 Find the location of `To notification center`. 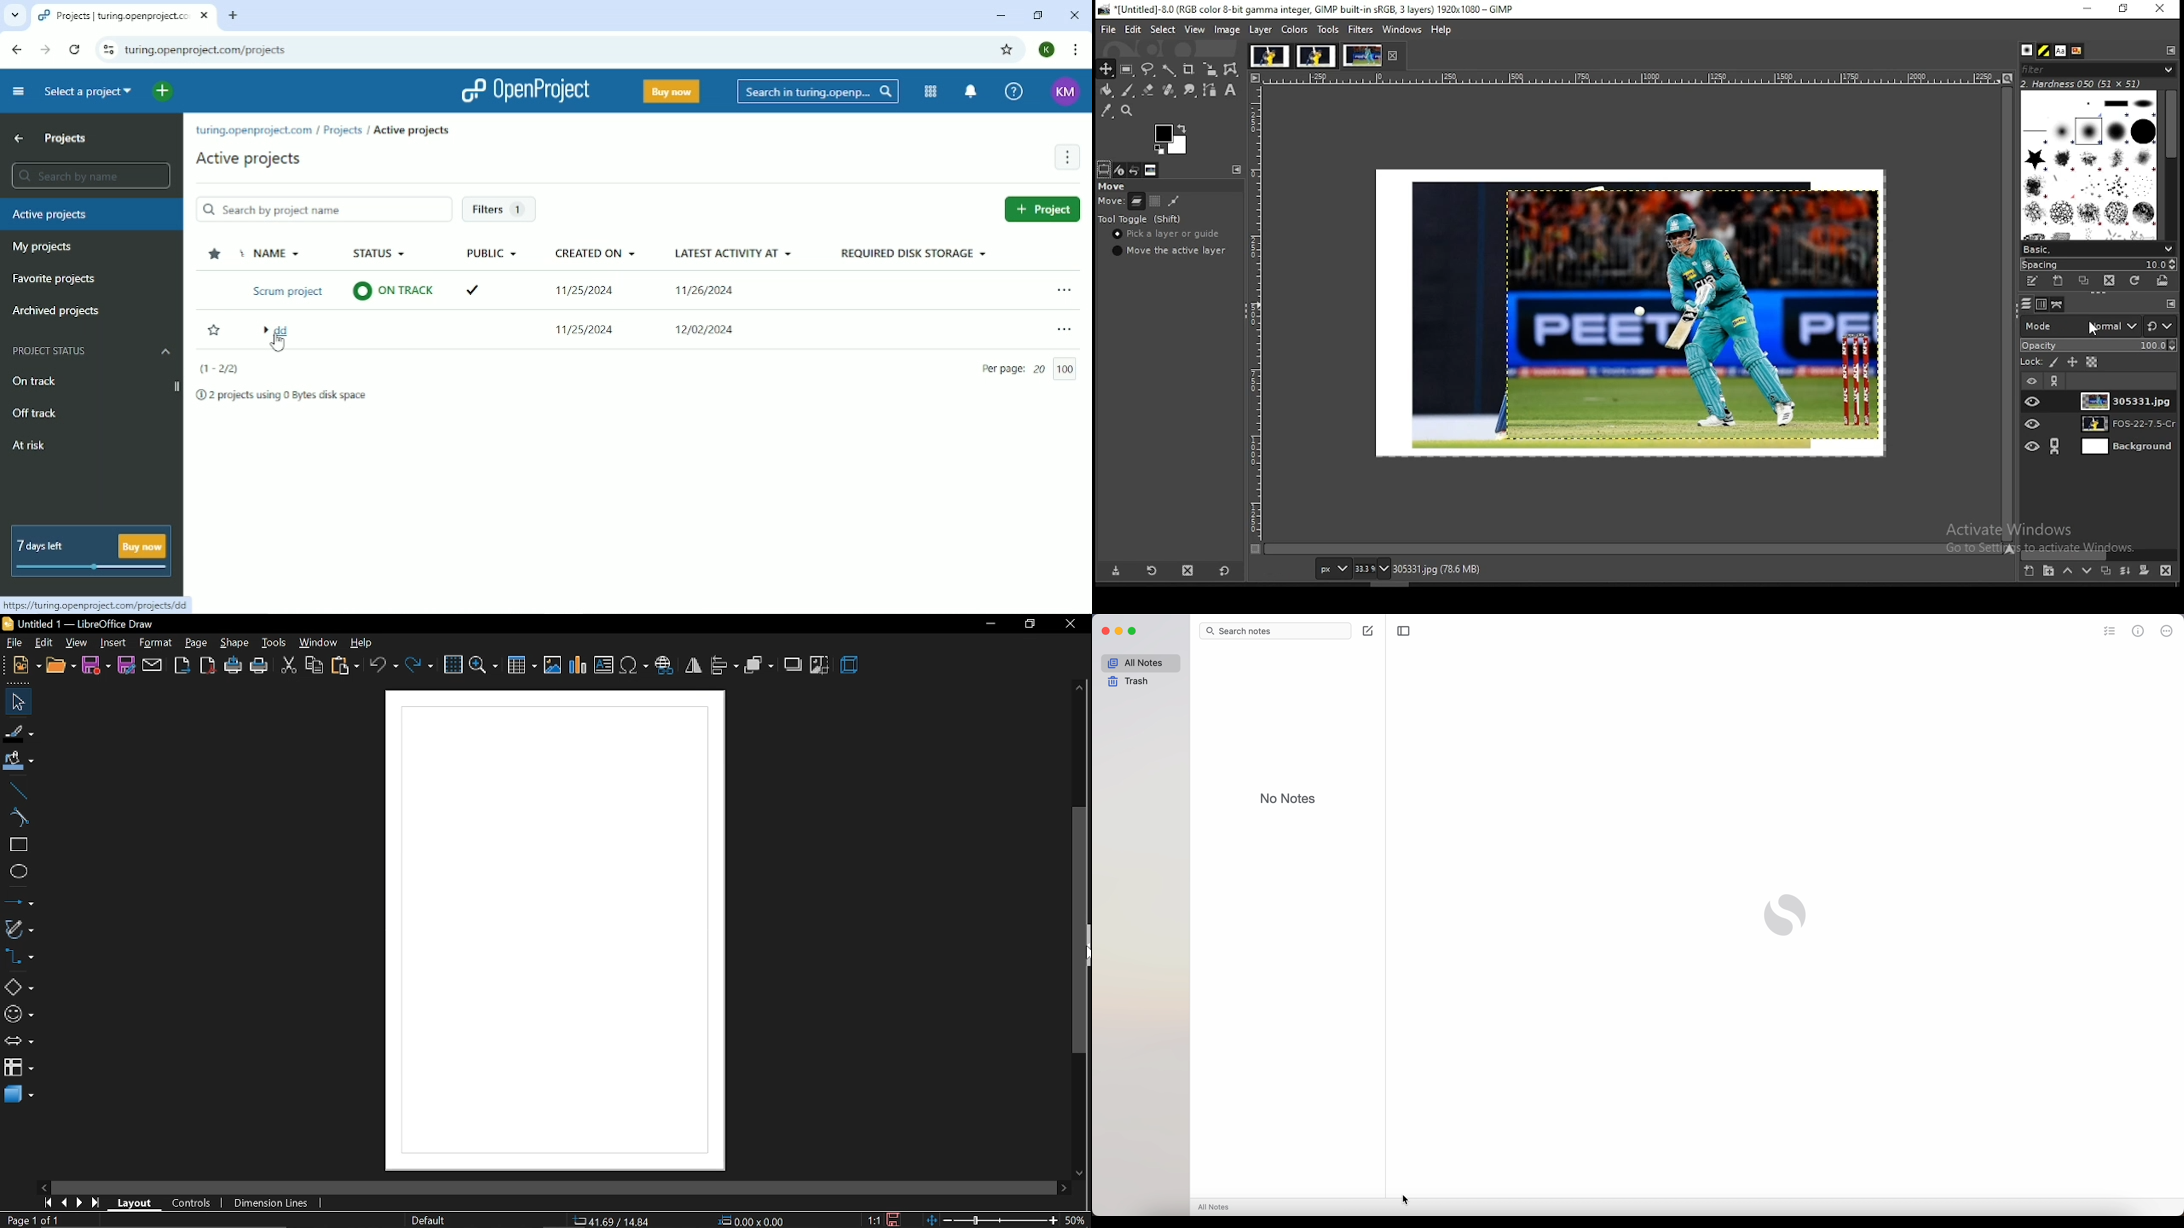

To notification center is located at coordinates (973, 92).